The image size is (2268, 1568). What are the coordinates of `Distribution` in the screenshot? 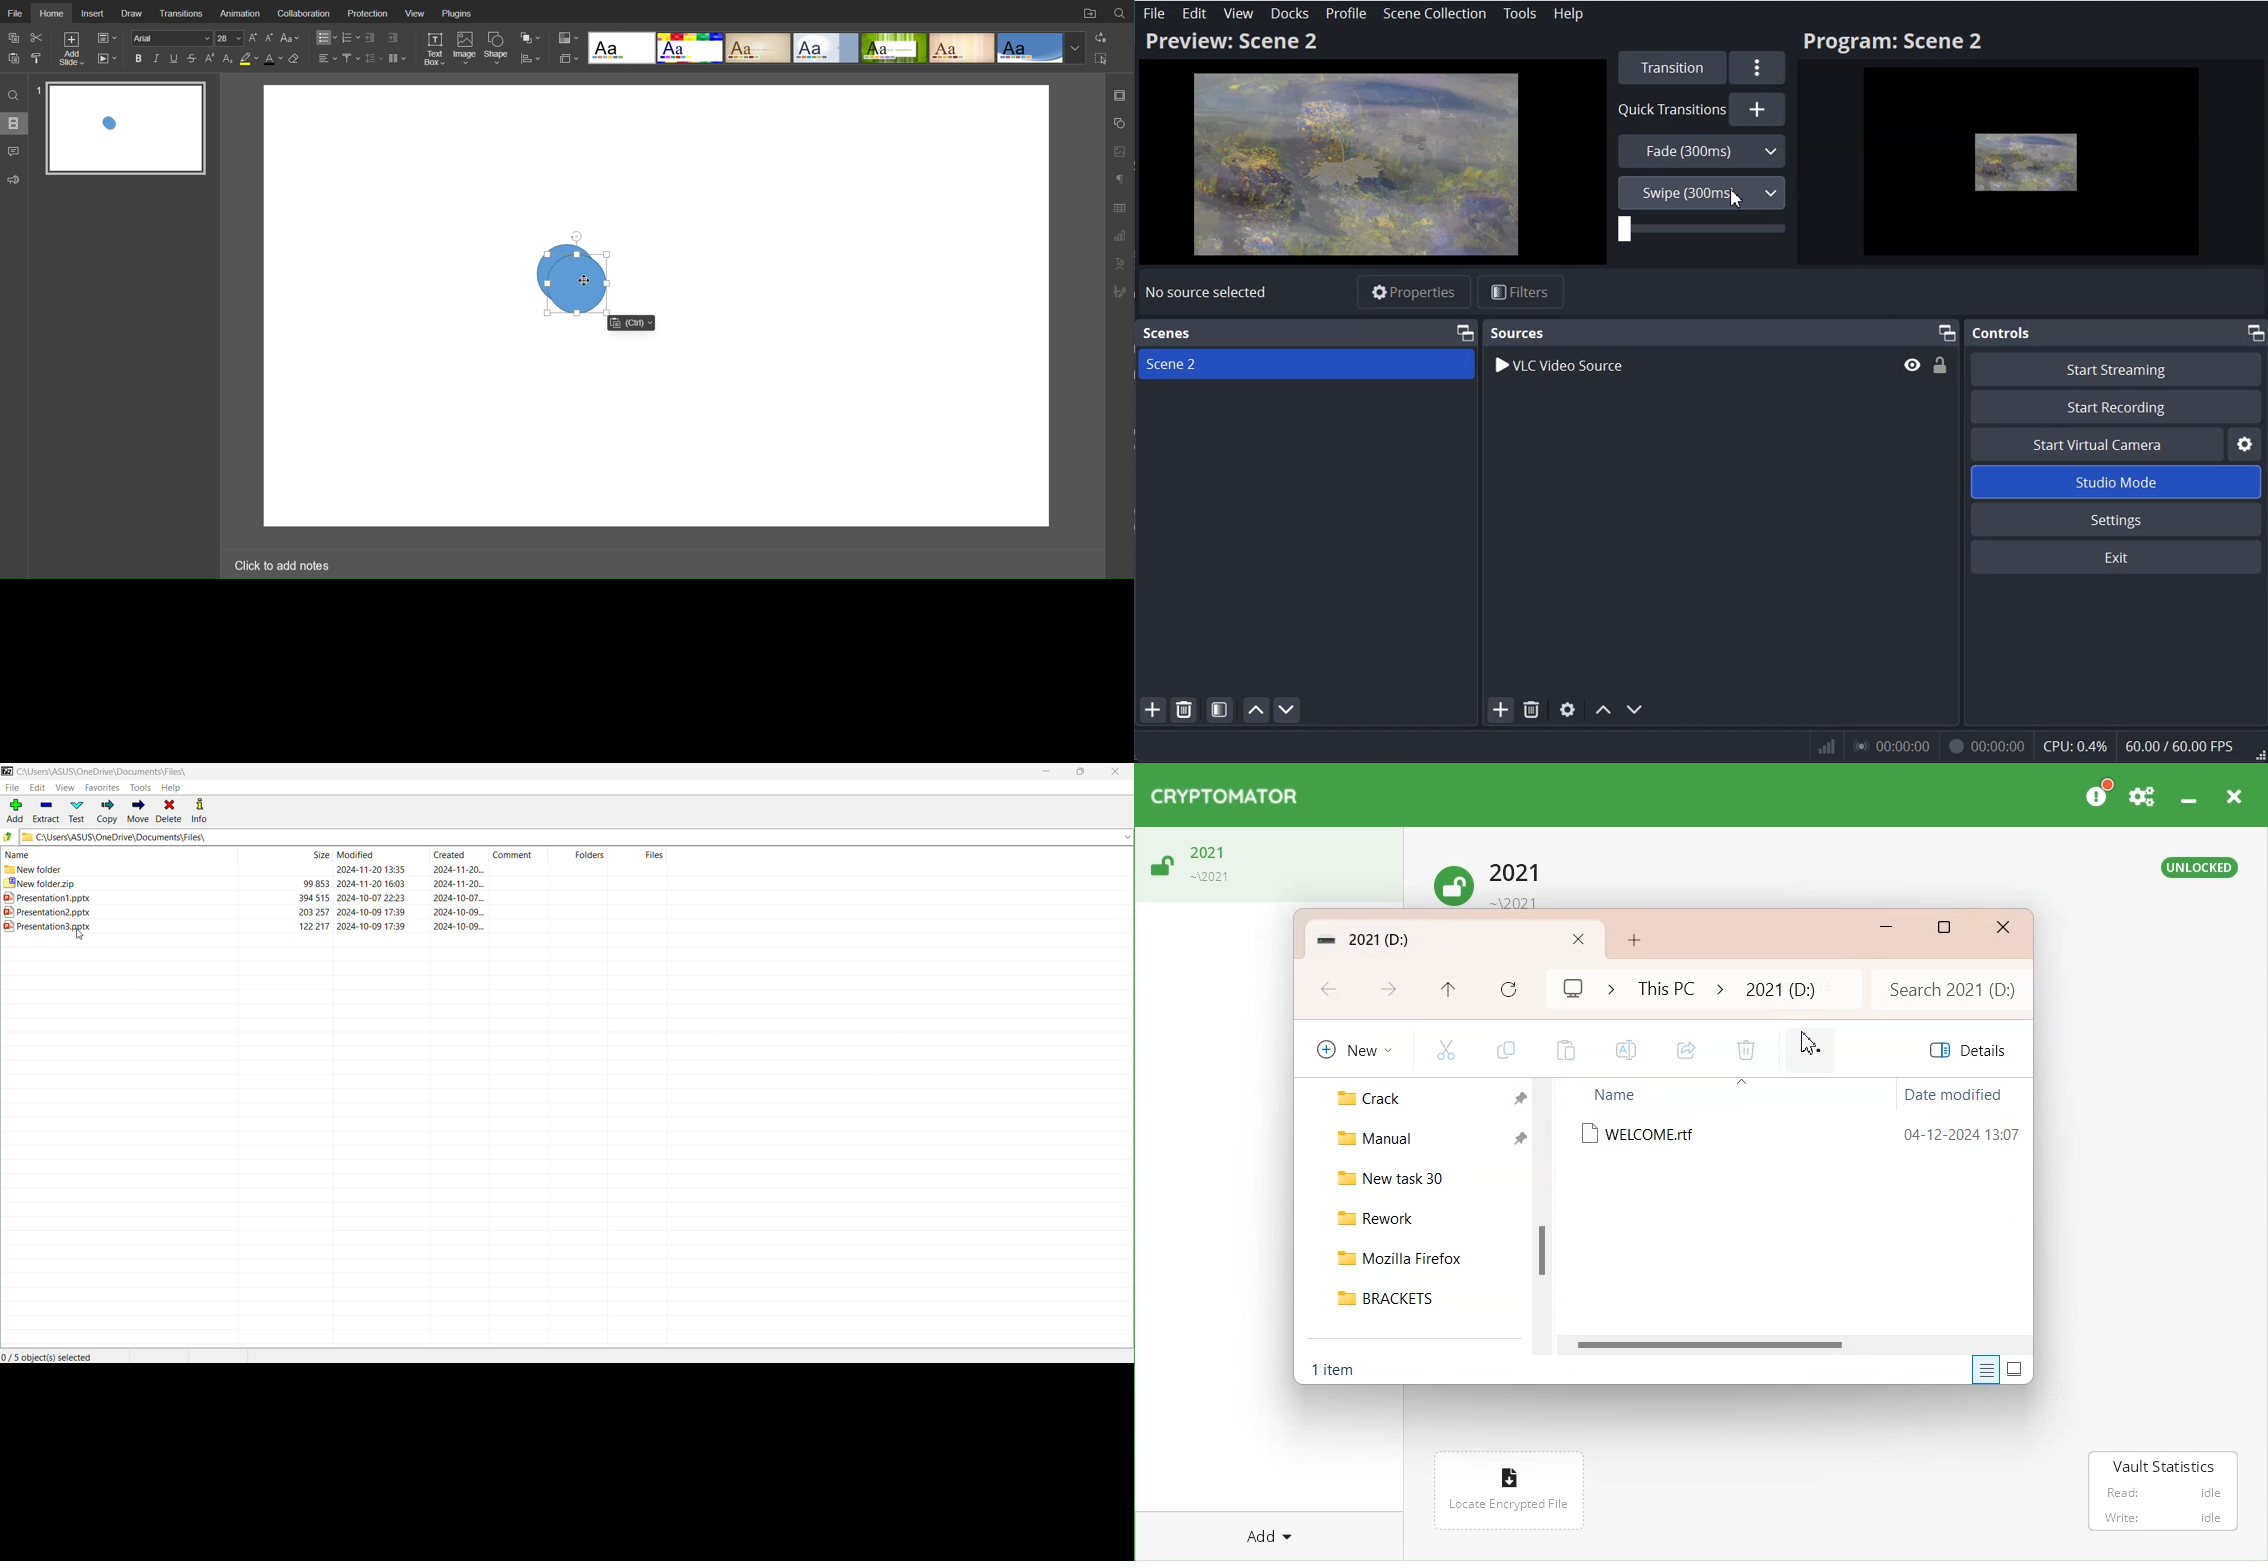 It's located at (530, 57).